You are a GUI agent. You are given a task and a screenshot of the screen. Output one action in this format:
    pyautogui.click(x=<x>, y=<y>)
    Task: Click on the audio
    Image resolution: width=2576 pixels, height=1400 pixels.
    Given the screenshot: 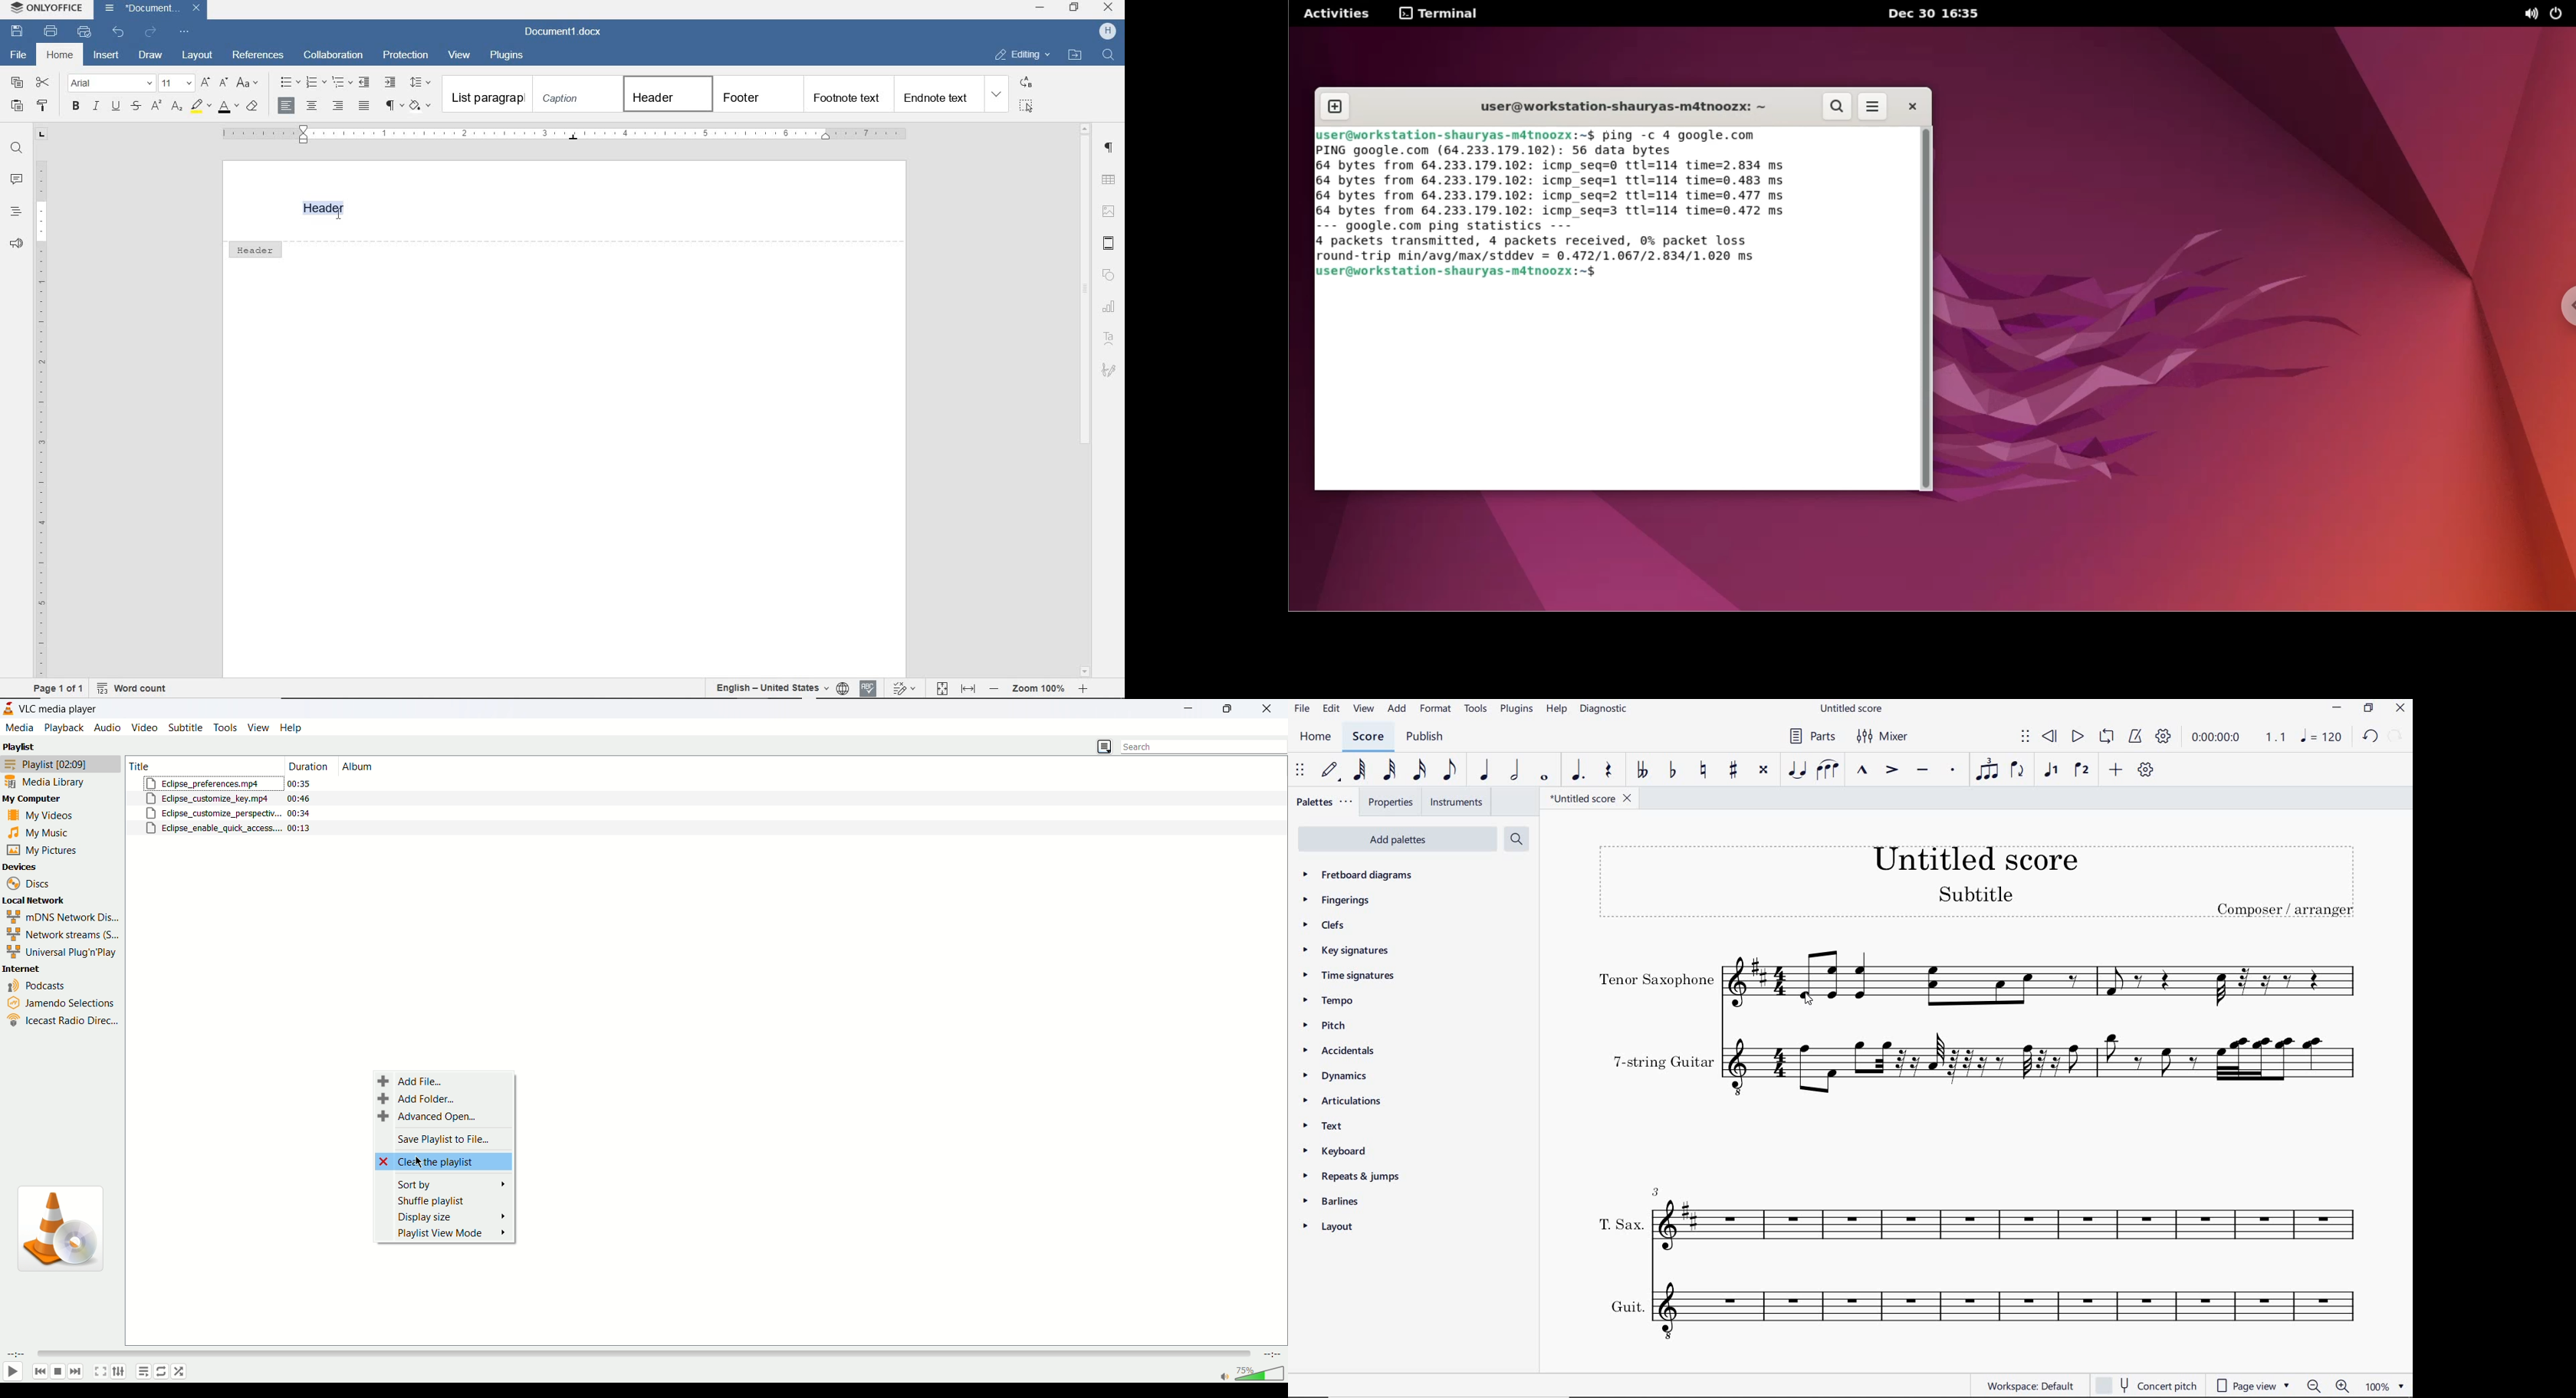 What is the action you would take?
    pyautogui.click(x=108, y=729)
    